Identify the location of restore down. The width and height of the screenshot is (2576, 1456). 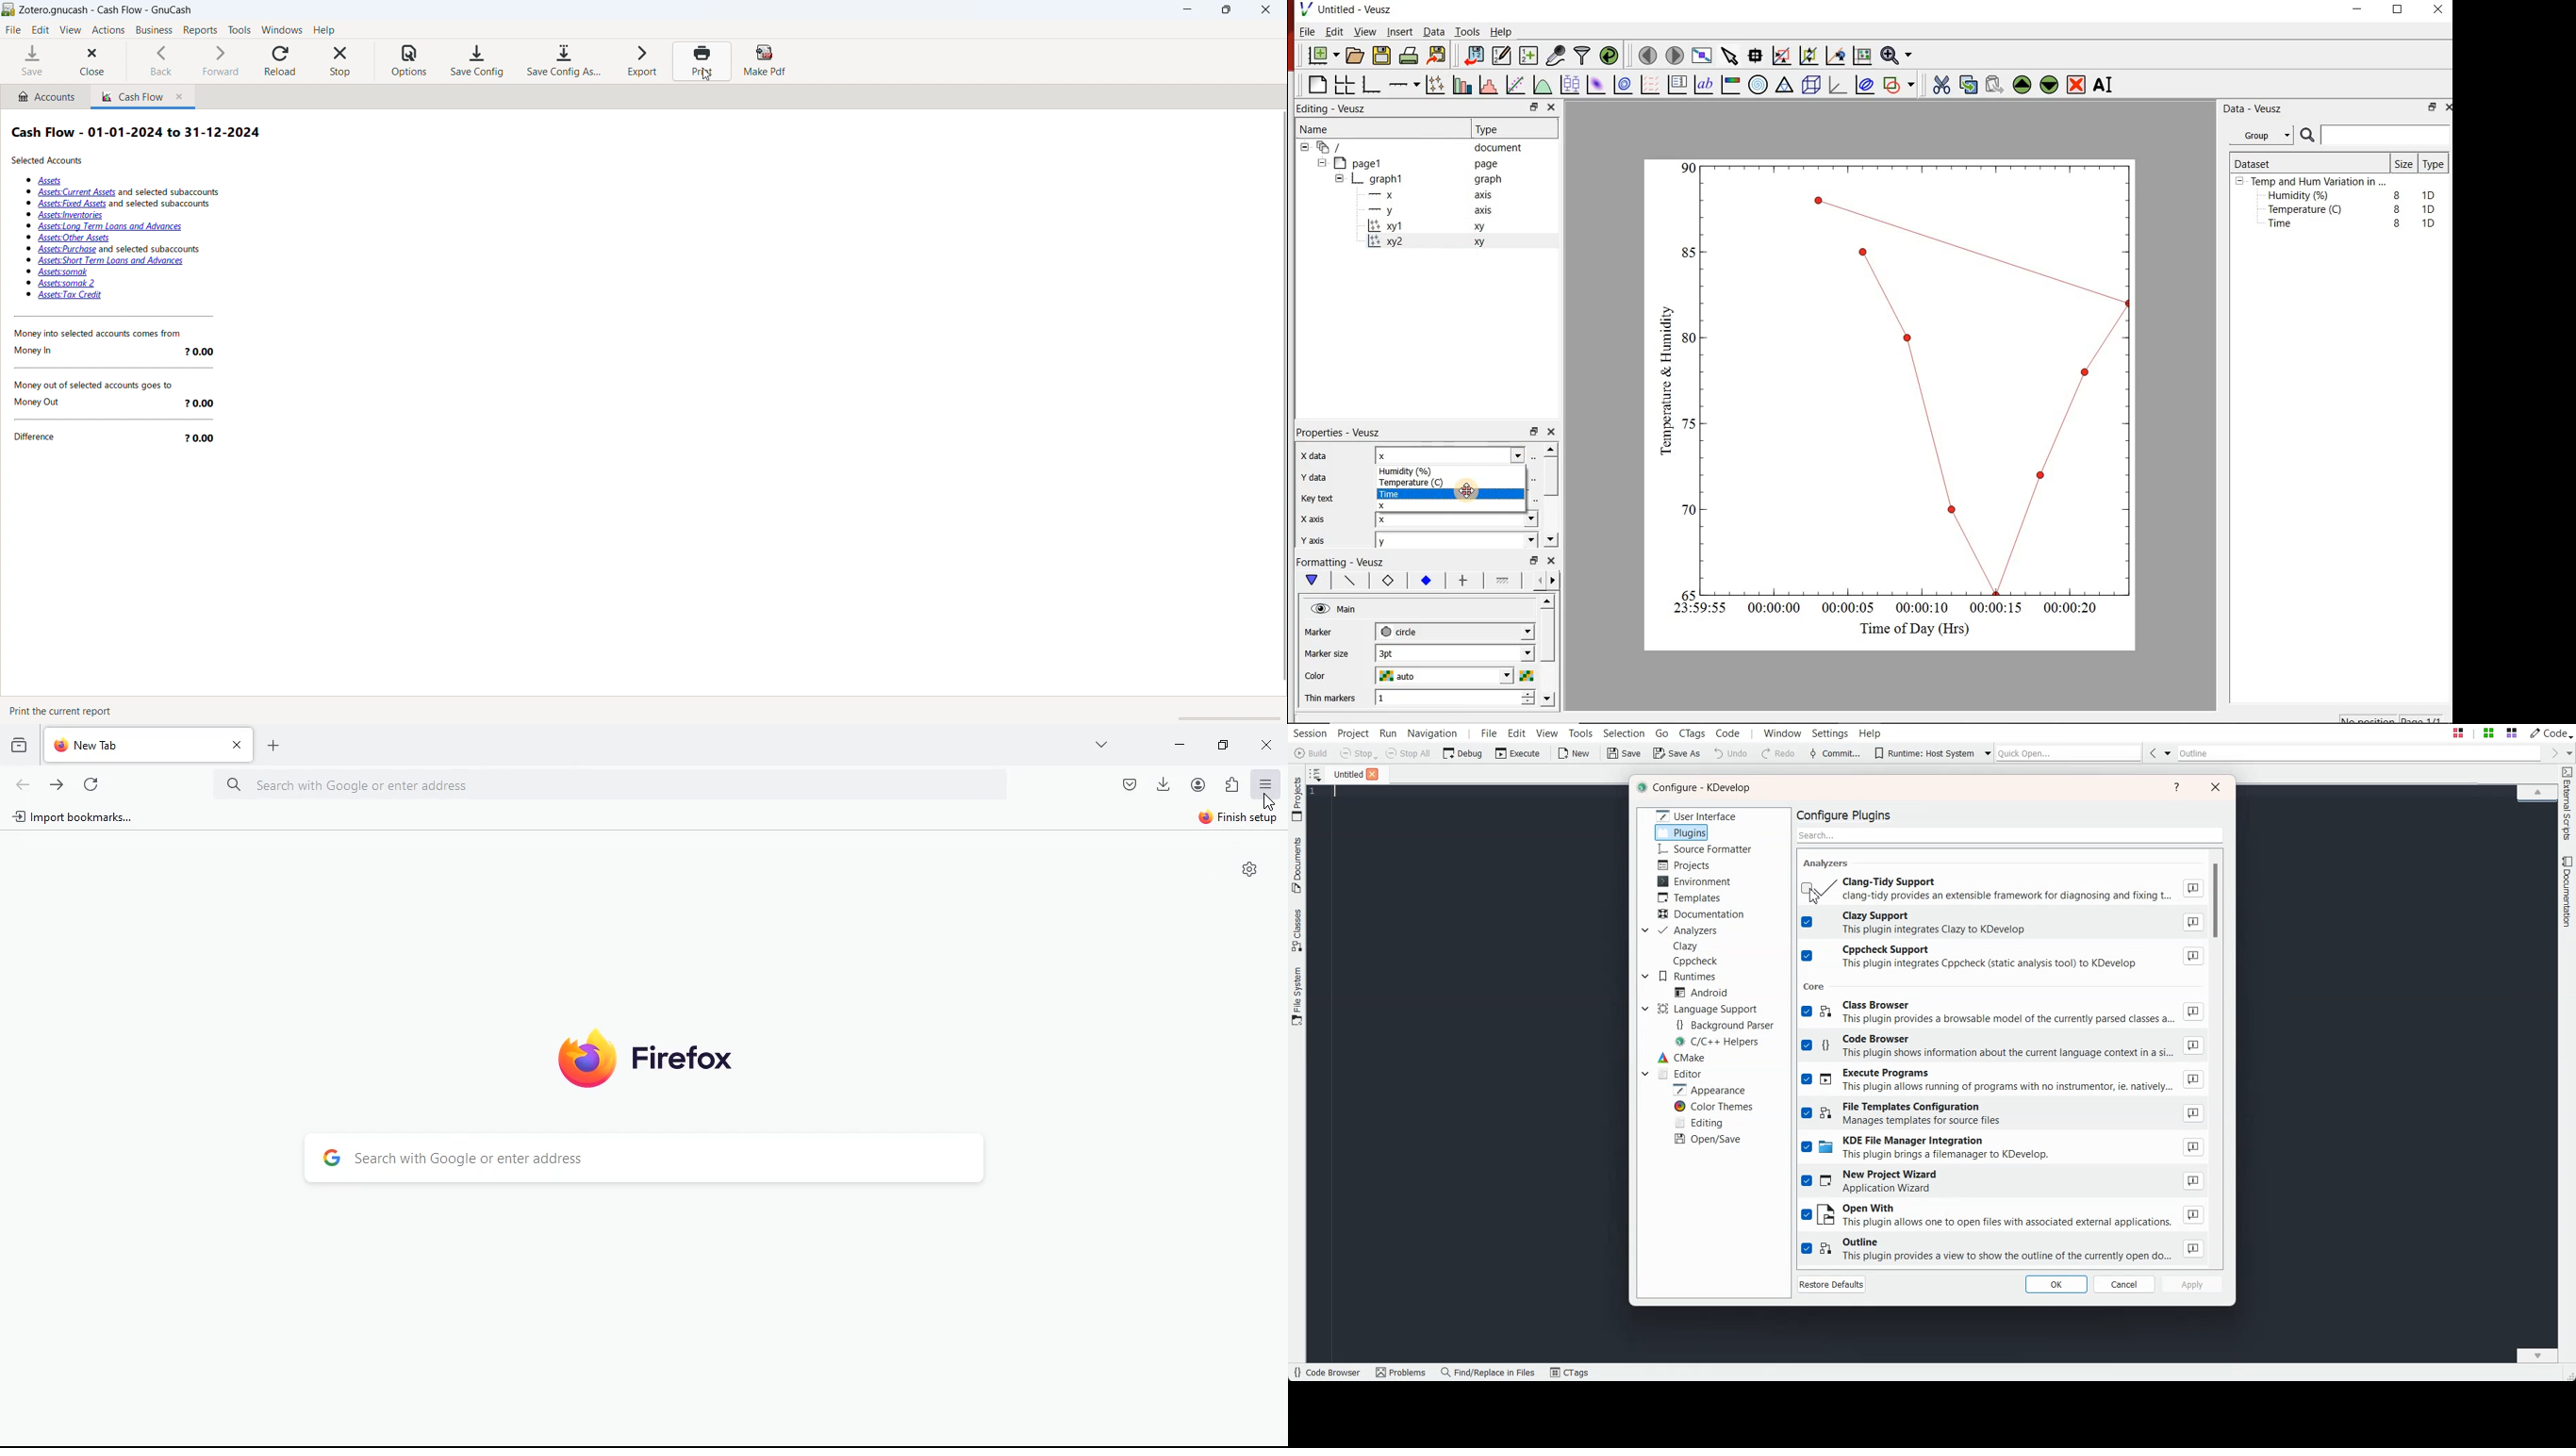
(1531, 560).